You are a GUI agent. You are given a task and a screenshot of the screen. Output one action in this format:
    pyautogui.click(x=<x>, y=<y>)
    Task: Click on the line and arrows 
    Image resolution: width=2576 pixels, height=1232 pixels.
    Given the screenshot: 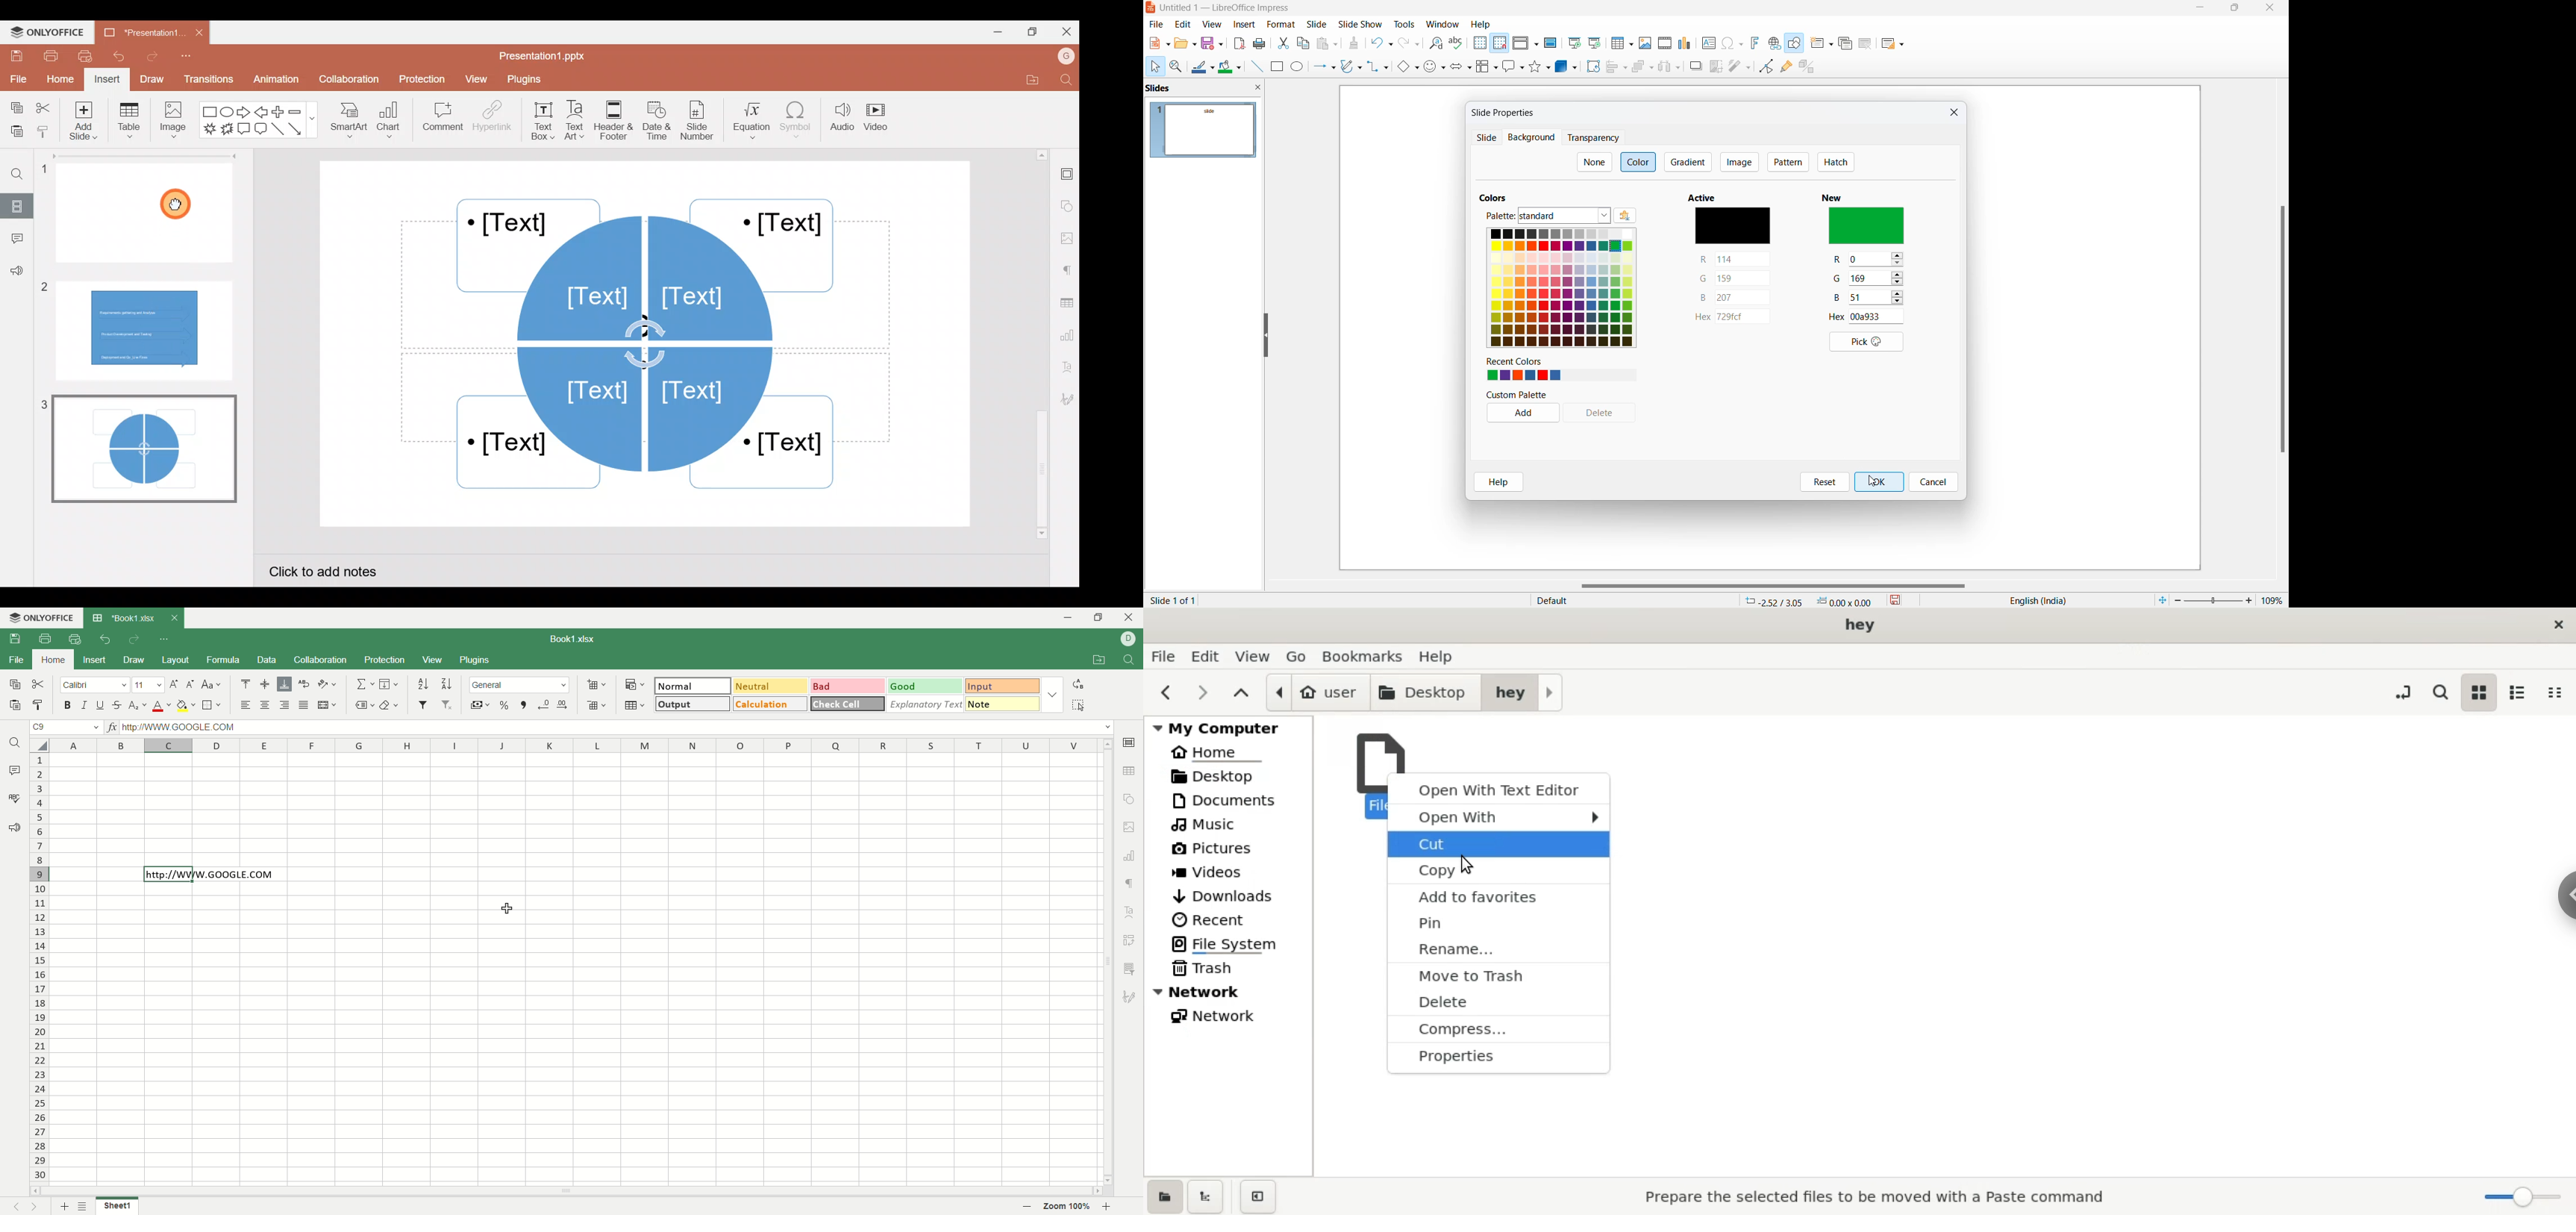 What is the action you would take?
    pyautogui.click(x=1324, y=67)
    